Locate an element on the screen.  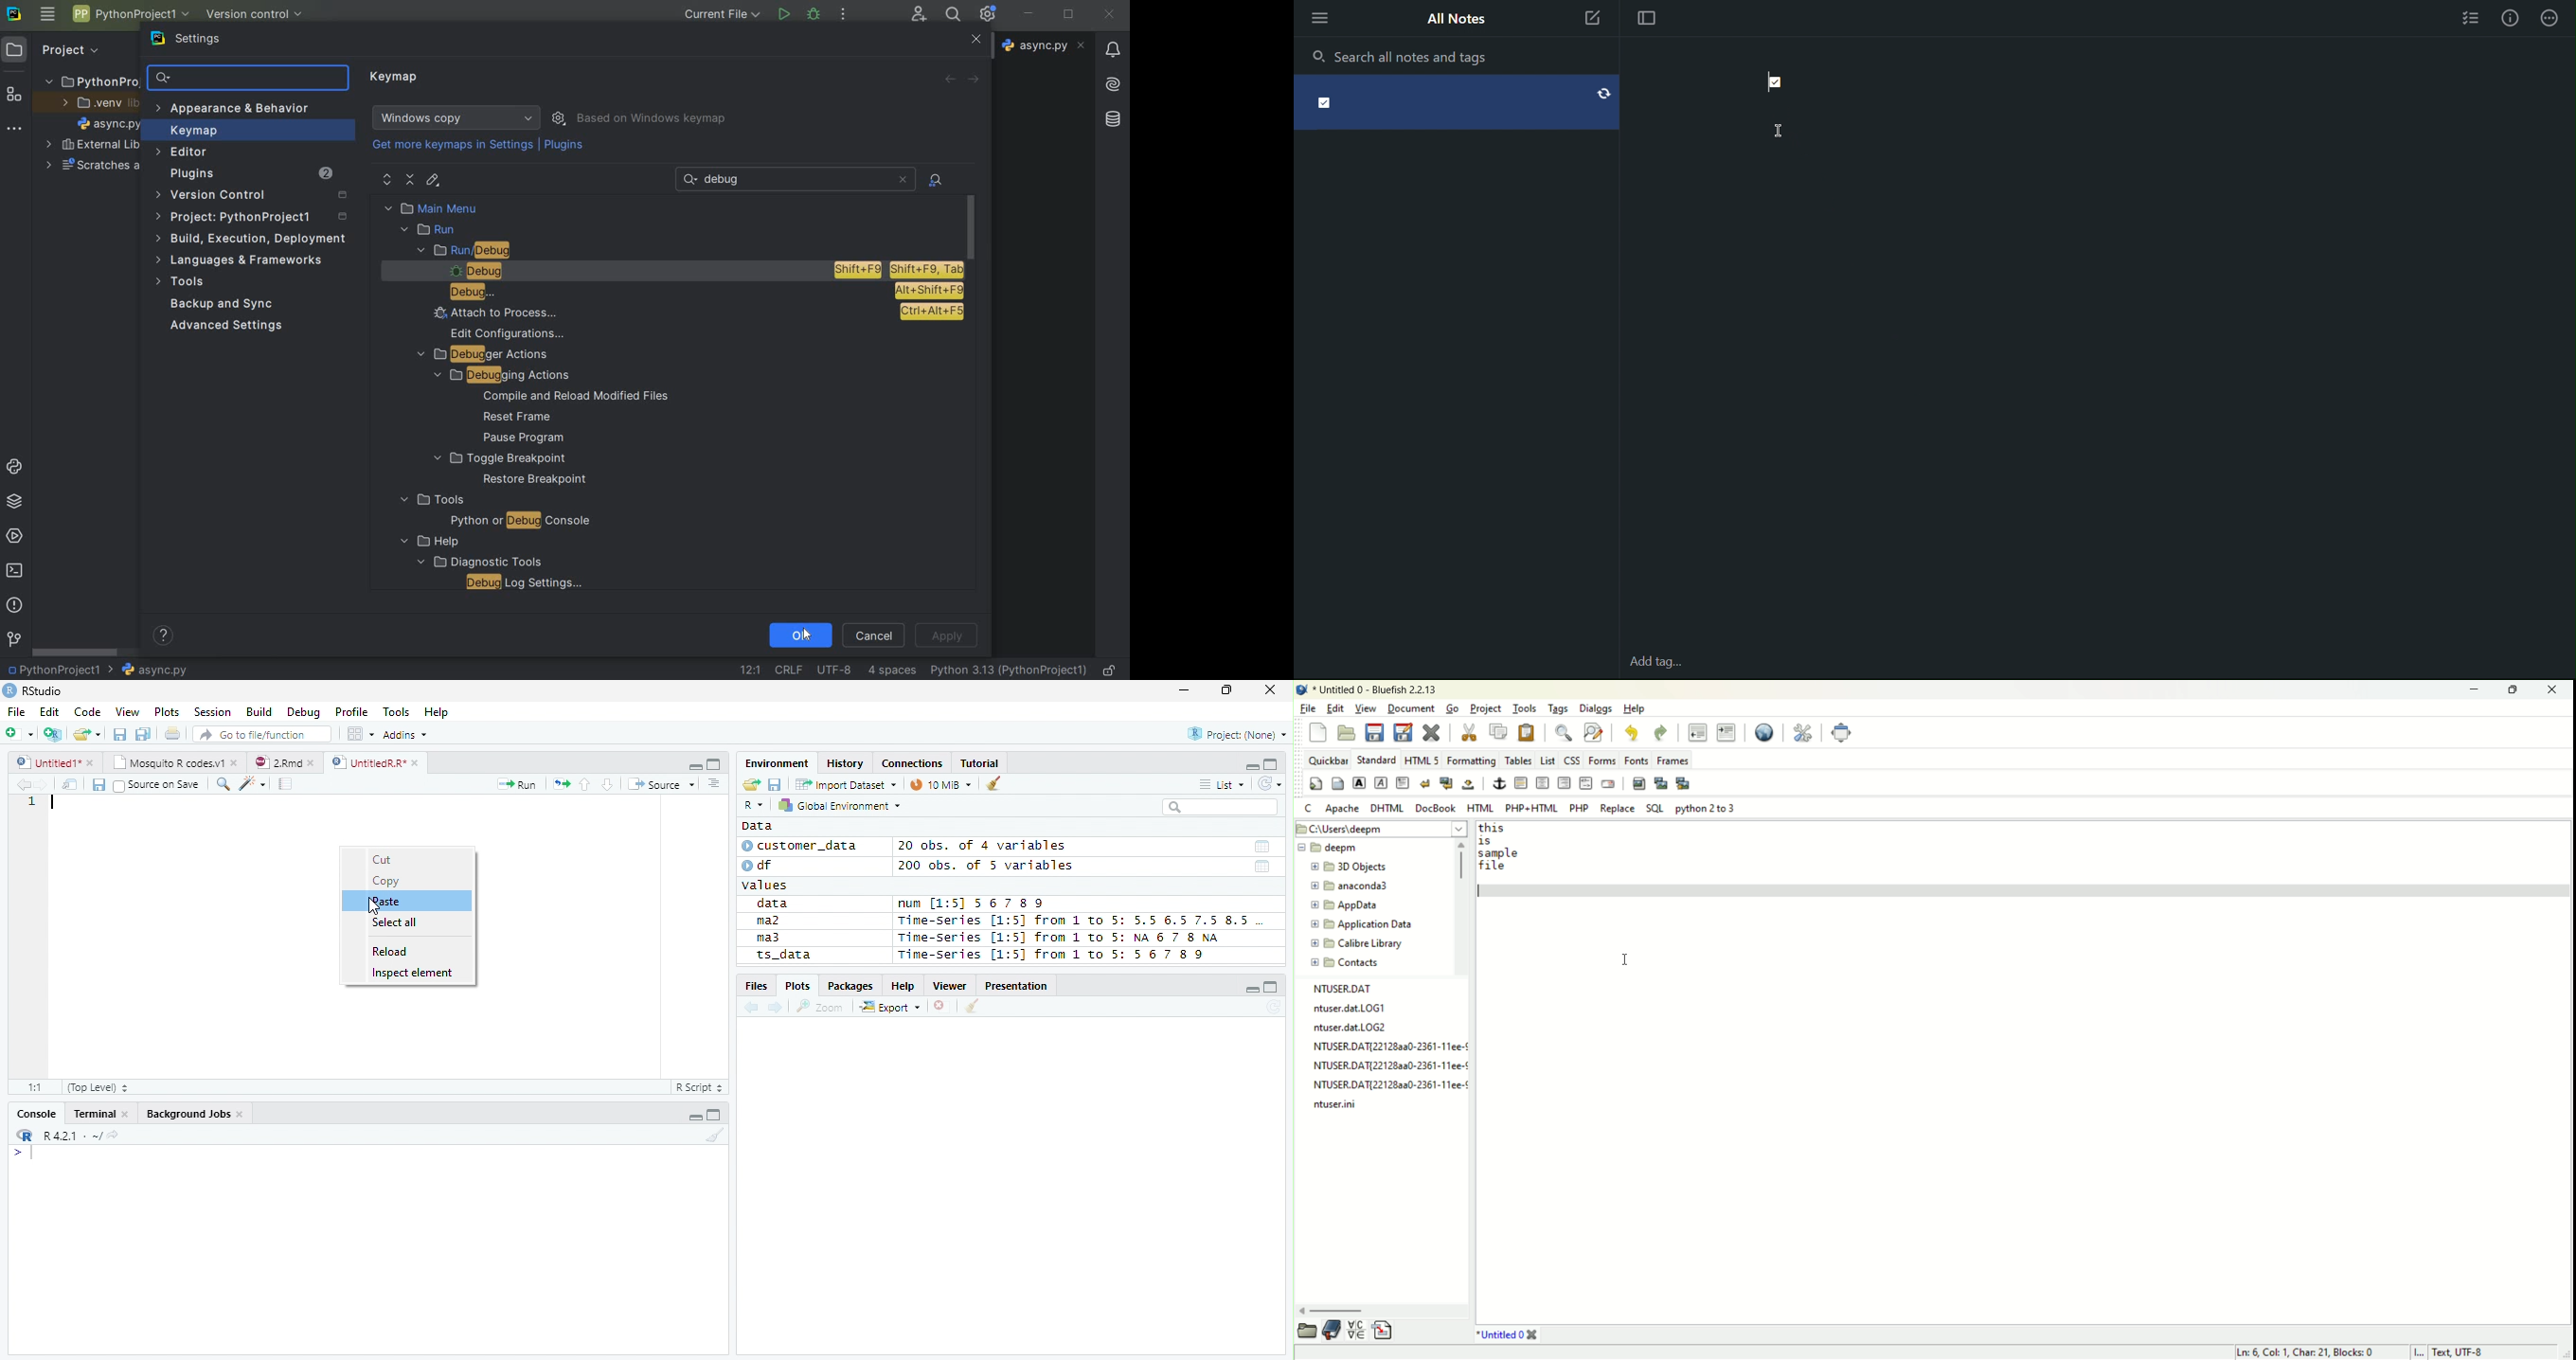
Presentation is located at coordinates (1019, 986).